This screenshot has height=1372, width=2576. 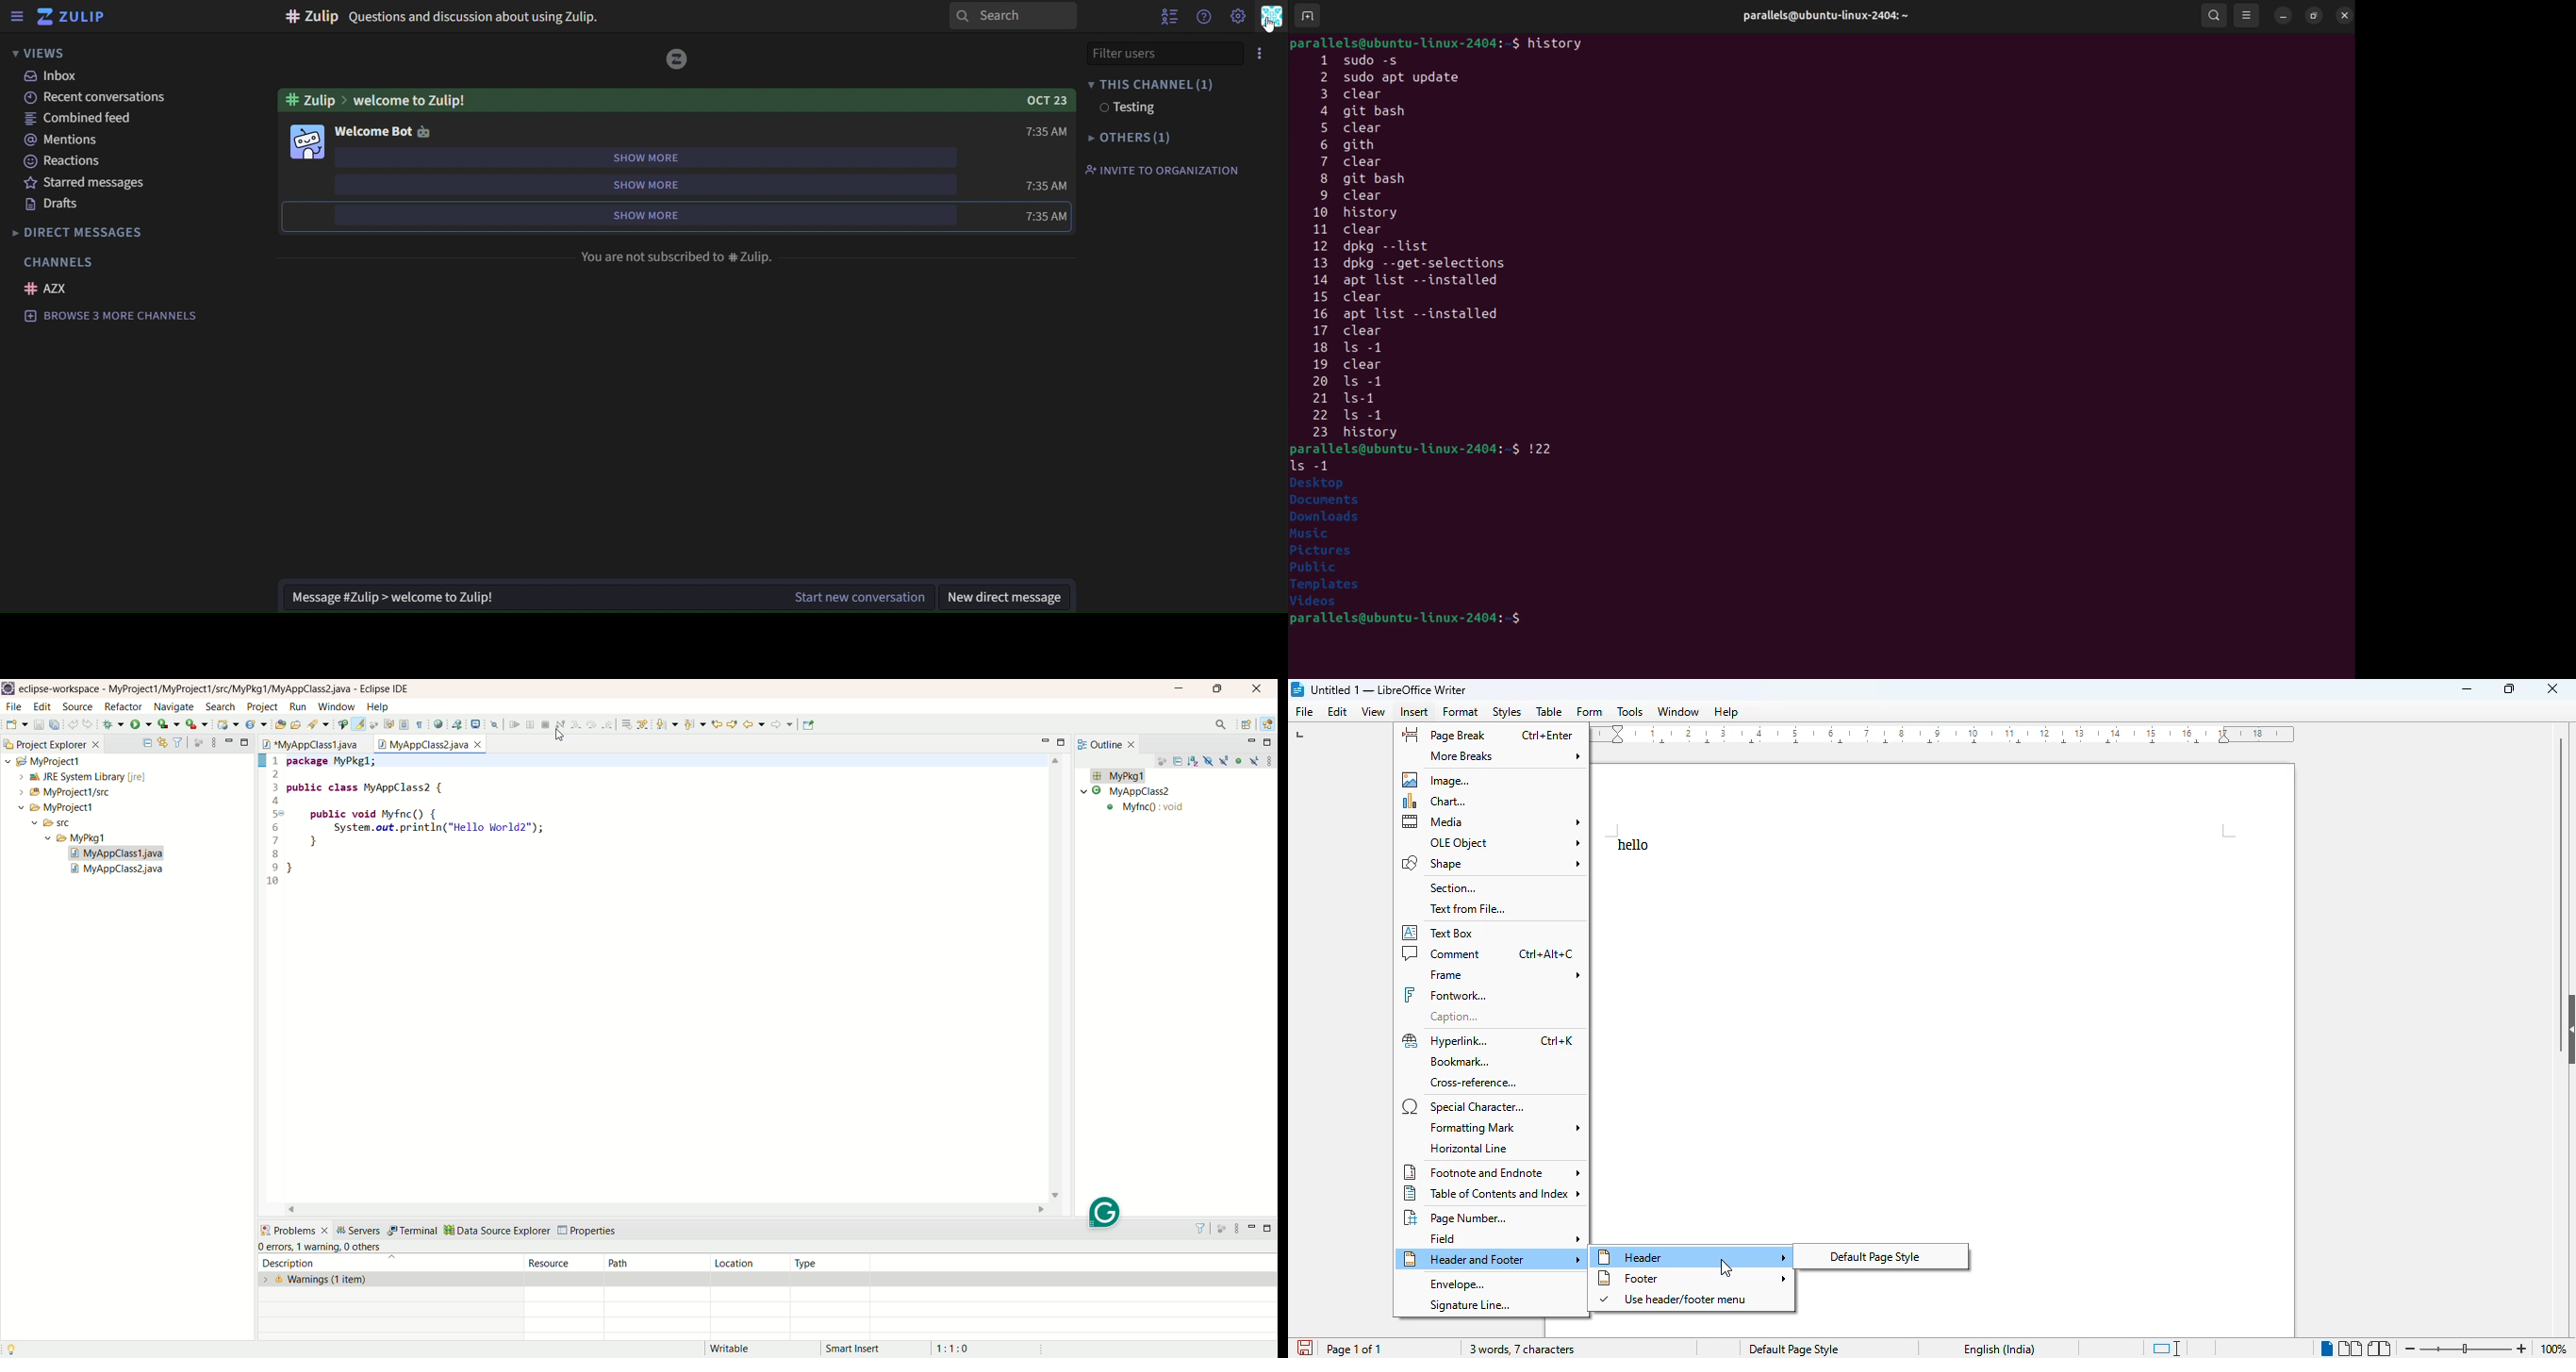 What do you see at coordinates (2465, 1349) in the screenshot?
I see `zoom in or zoom out bar` at bounding box center [2465, 1349].